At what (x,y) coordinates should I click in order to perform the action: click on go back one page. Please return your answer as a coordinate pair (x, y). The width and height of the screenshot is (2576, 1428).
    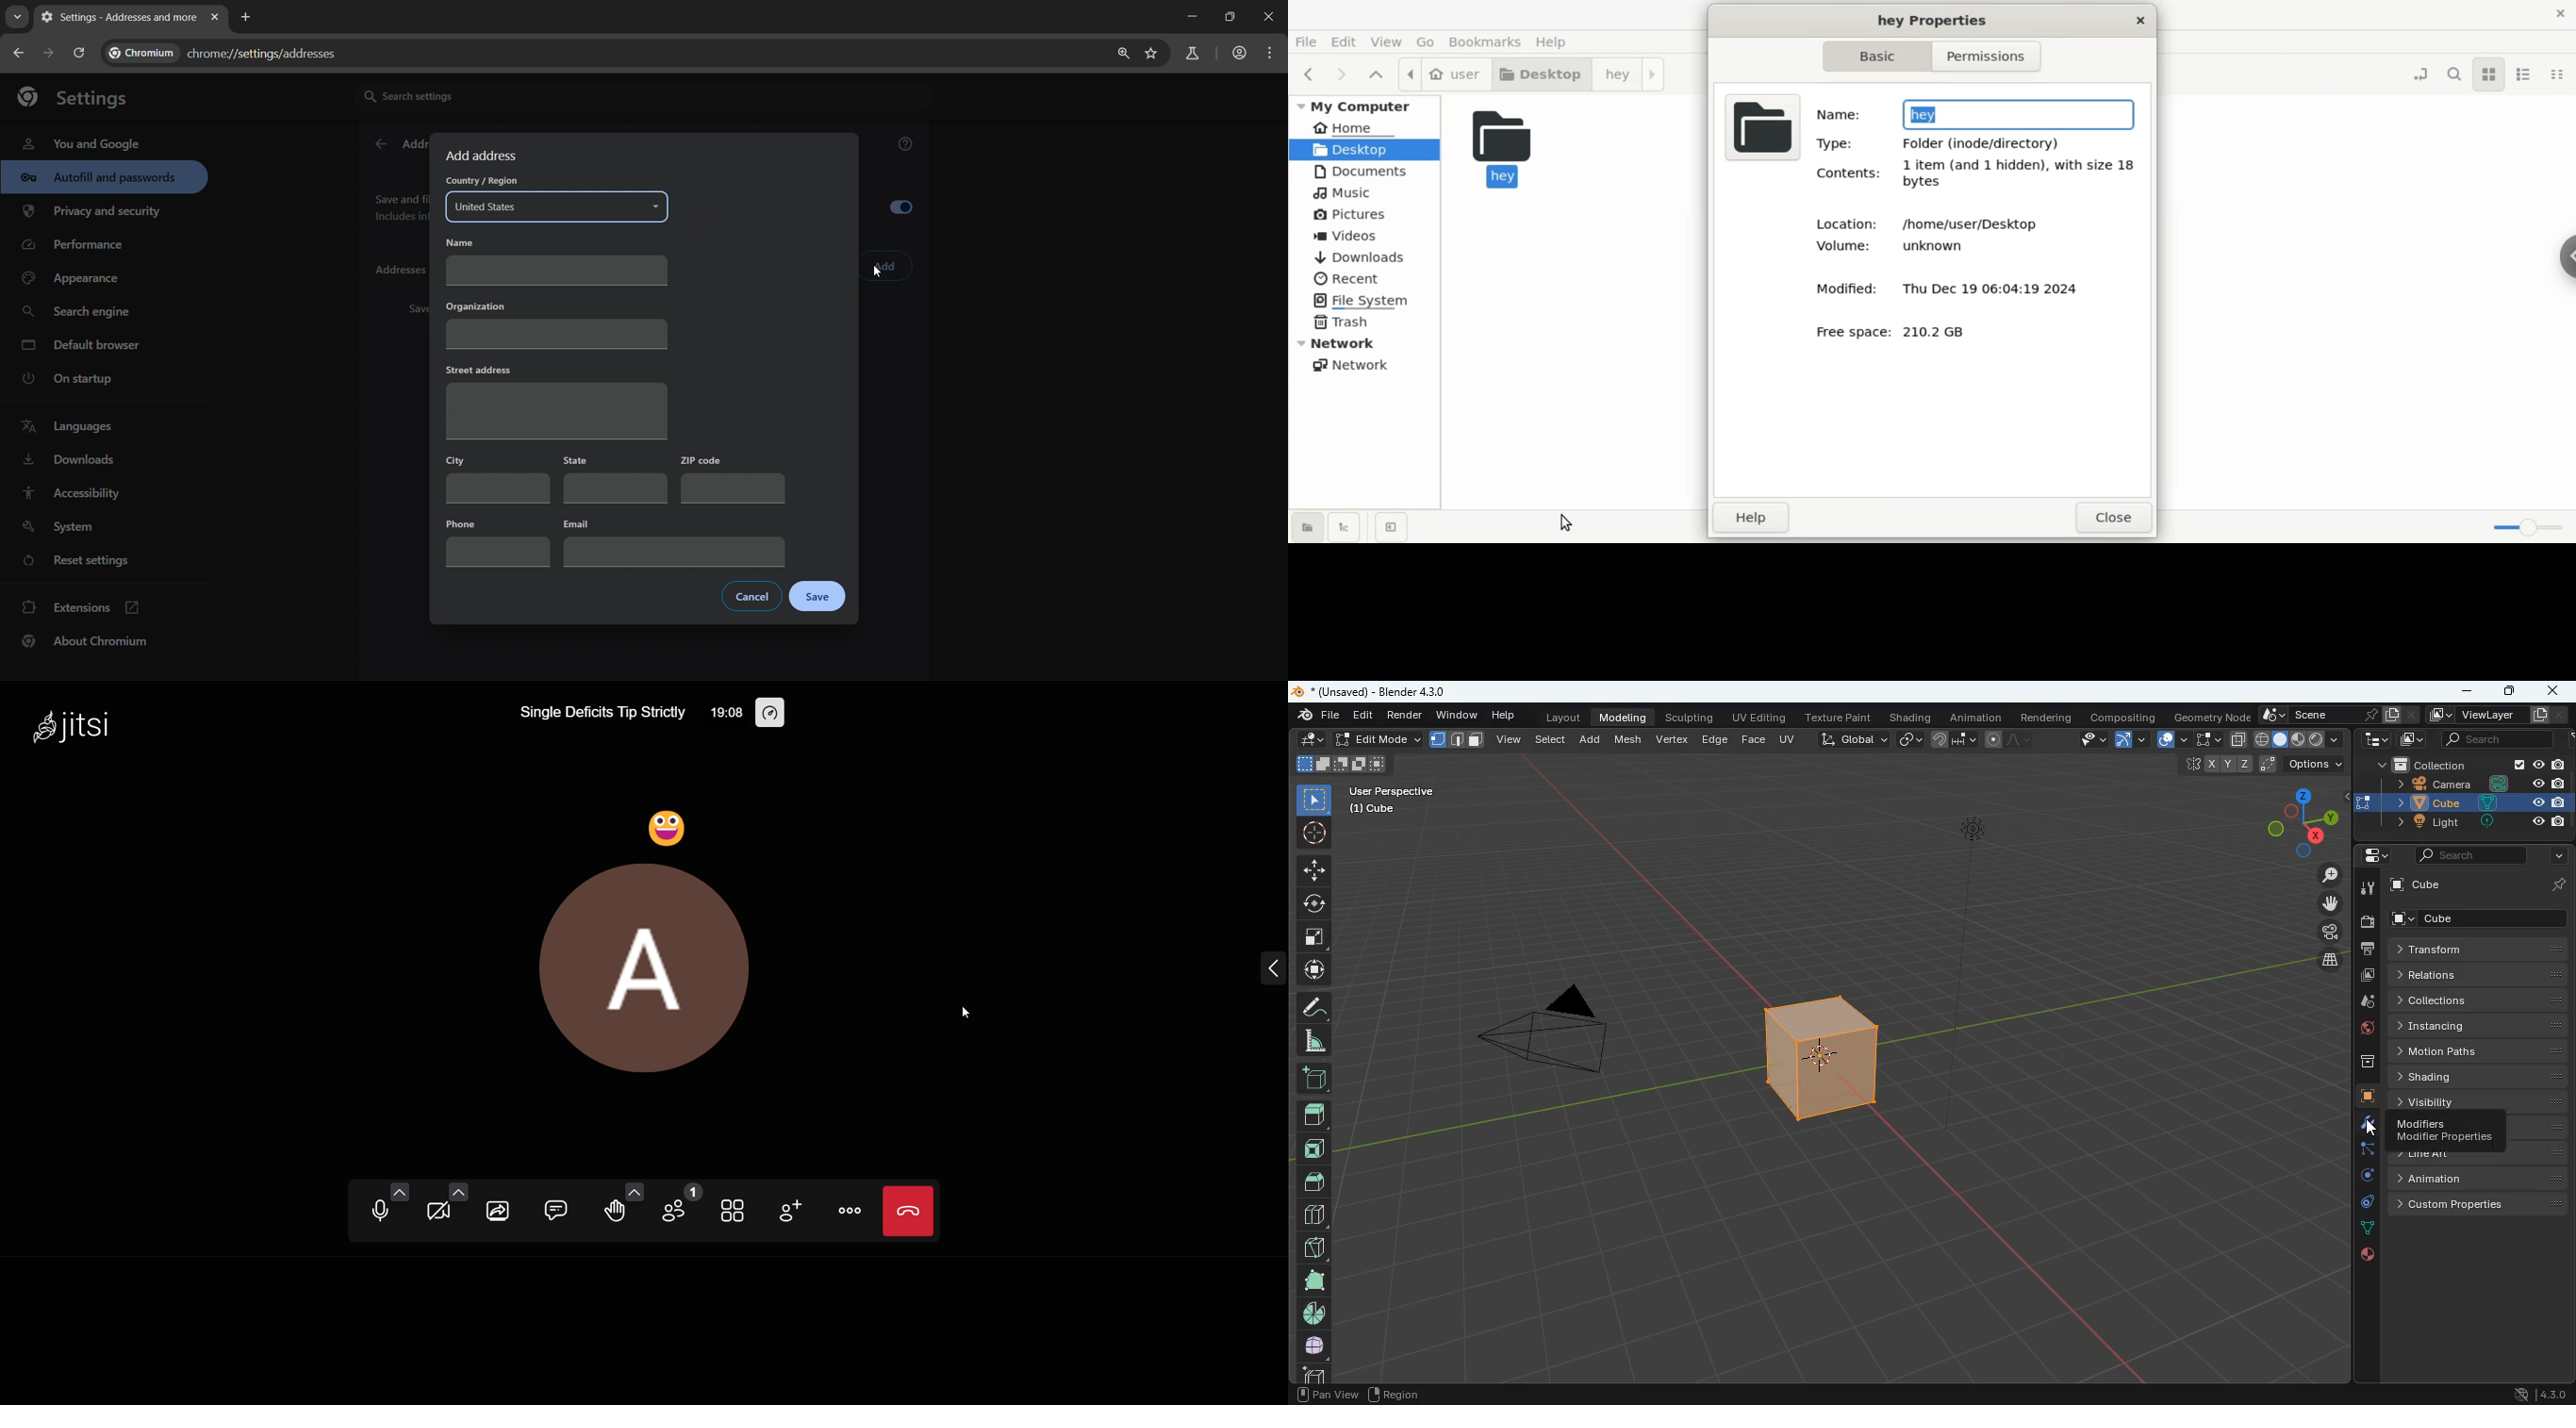
    Looking at the image, I should click on (20, 52).